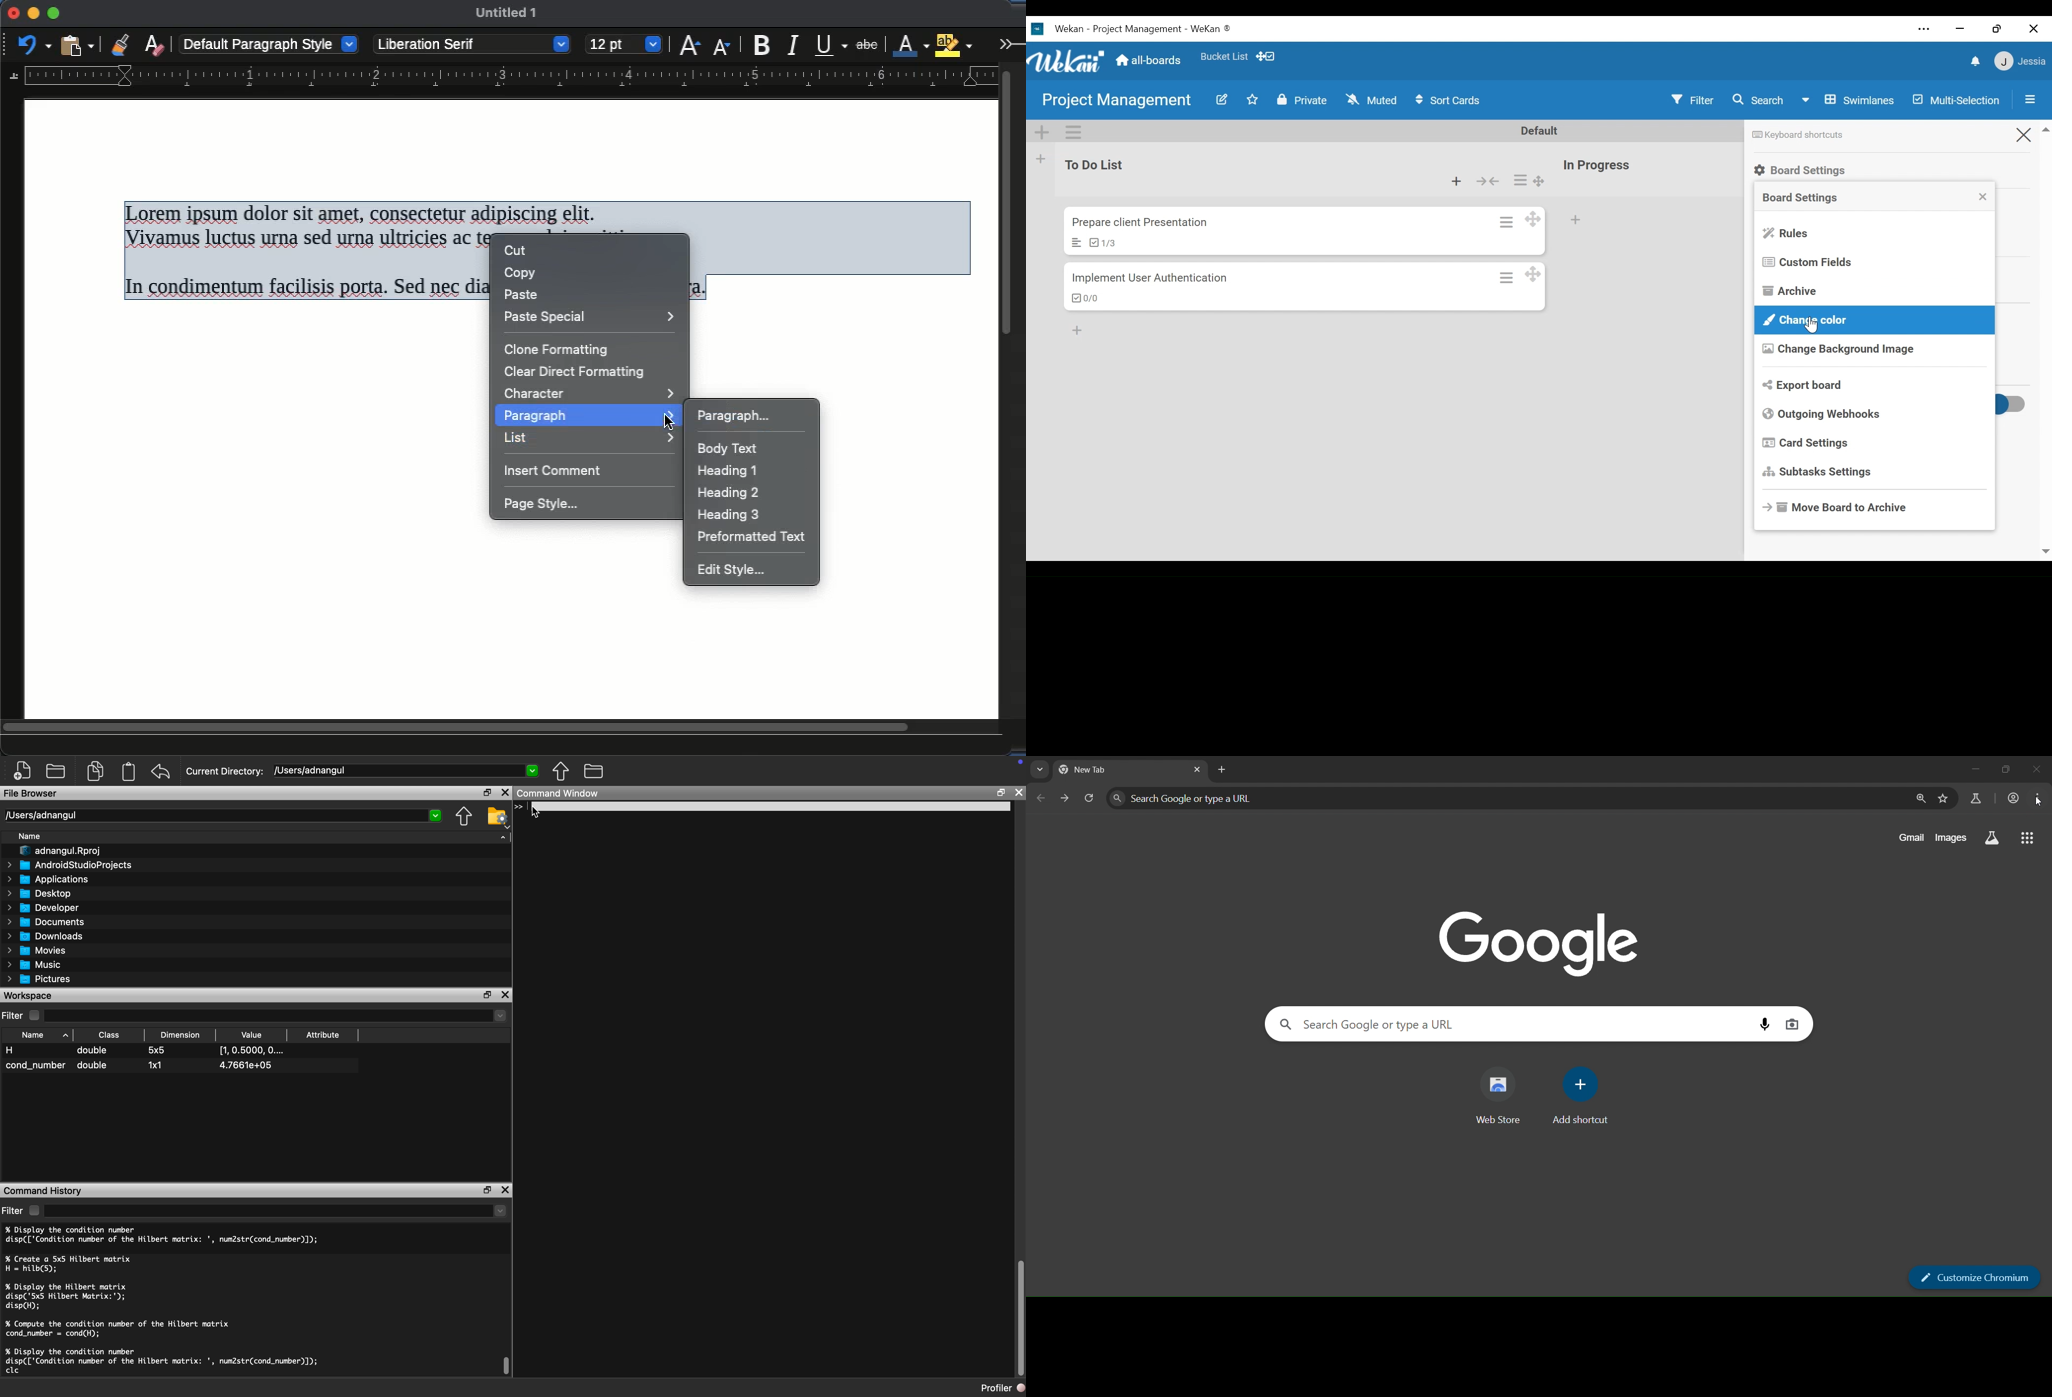 Image resolution: width=2072 pixels, height=1400 pixels. Describe the element at coordinates (2029, 100) in the screenshot. I see `Open/Close Side Pane` at that location.